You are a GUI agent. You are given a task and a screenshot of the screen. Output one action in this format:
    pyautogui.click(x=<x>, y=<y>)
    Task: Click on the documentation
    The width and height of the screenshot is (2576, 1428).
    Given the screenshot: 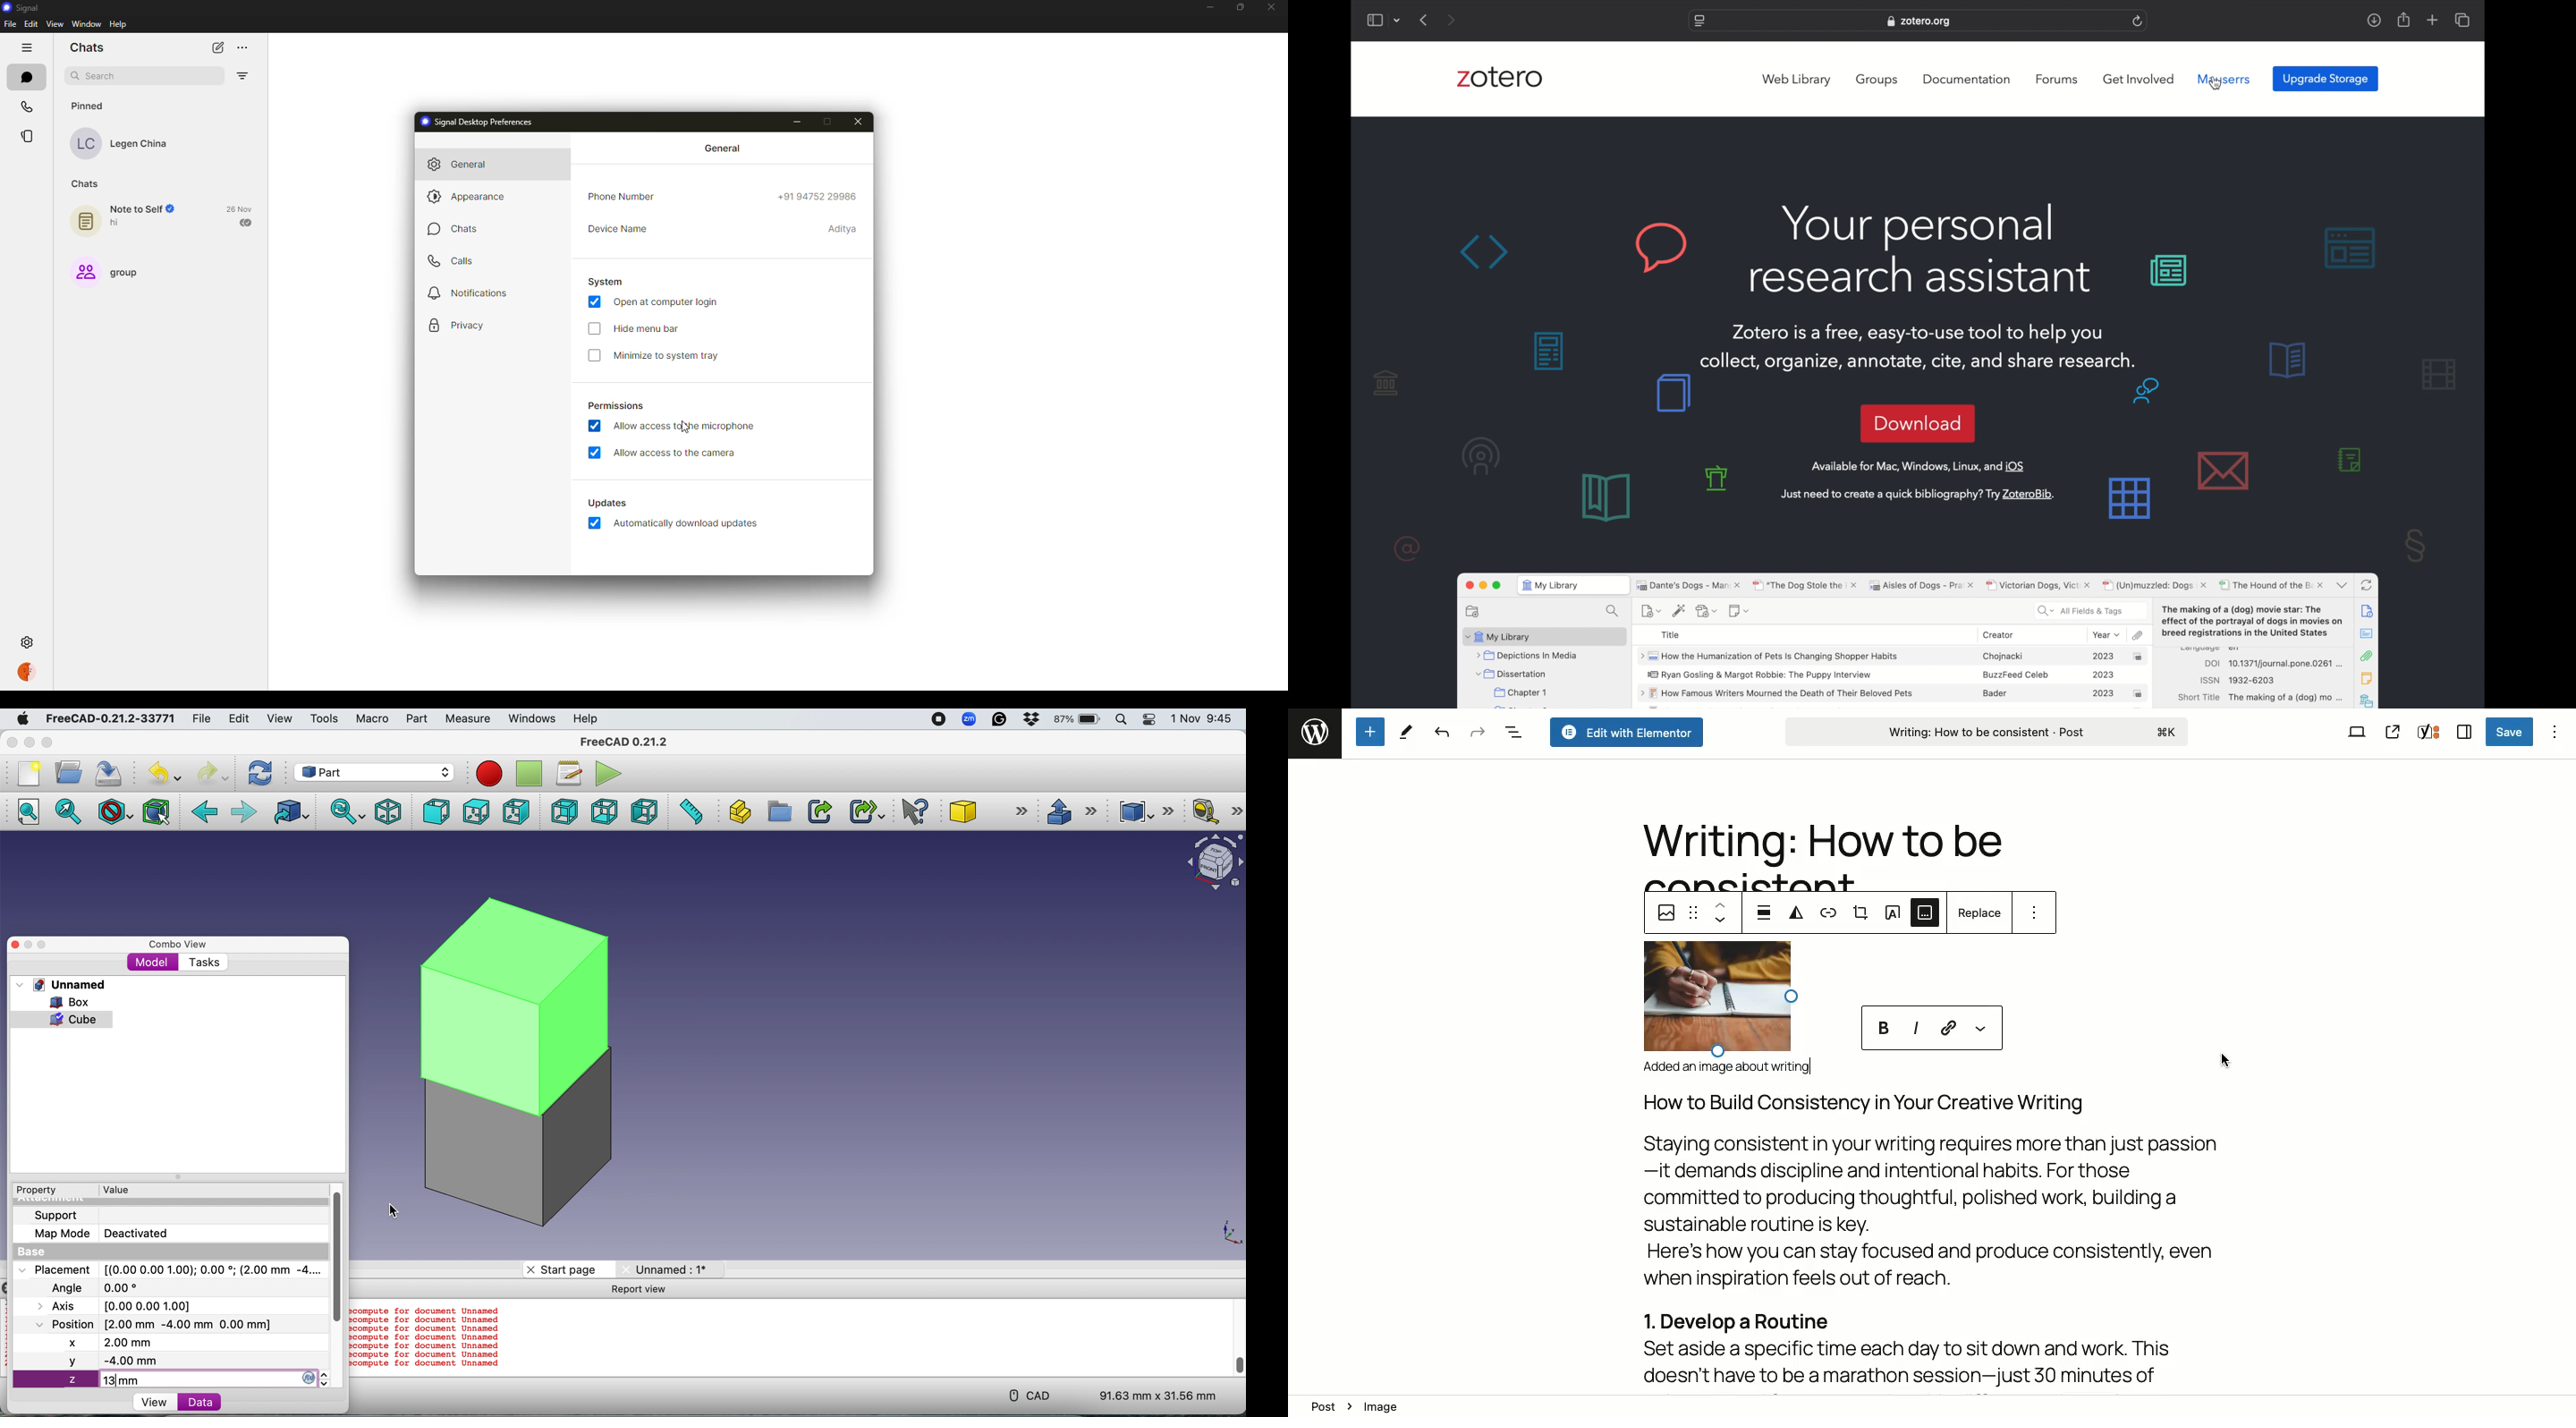 What is the action you would take?
    pyautogui.click(x=1968, y=78)
    